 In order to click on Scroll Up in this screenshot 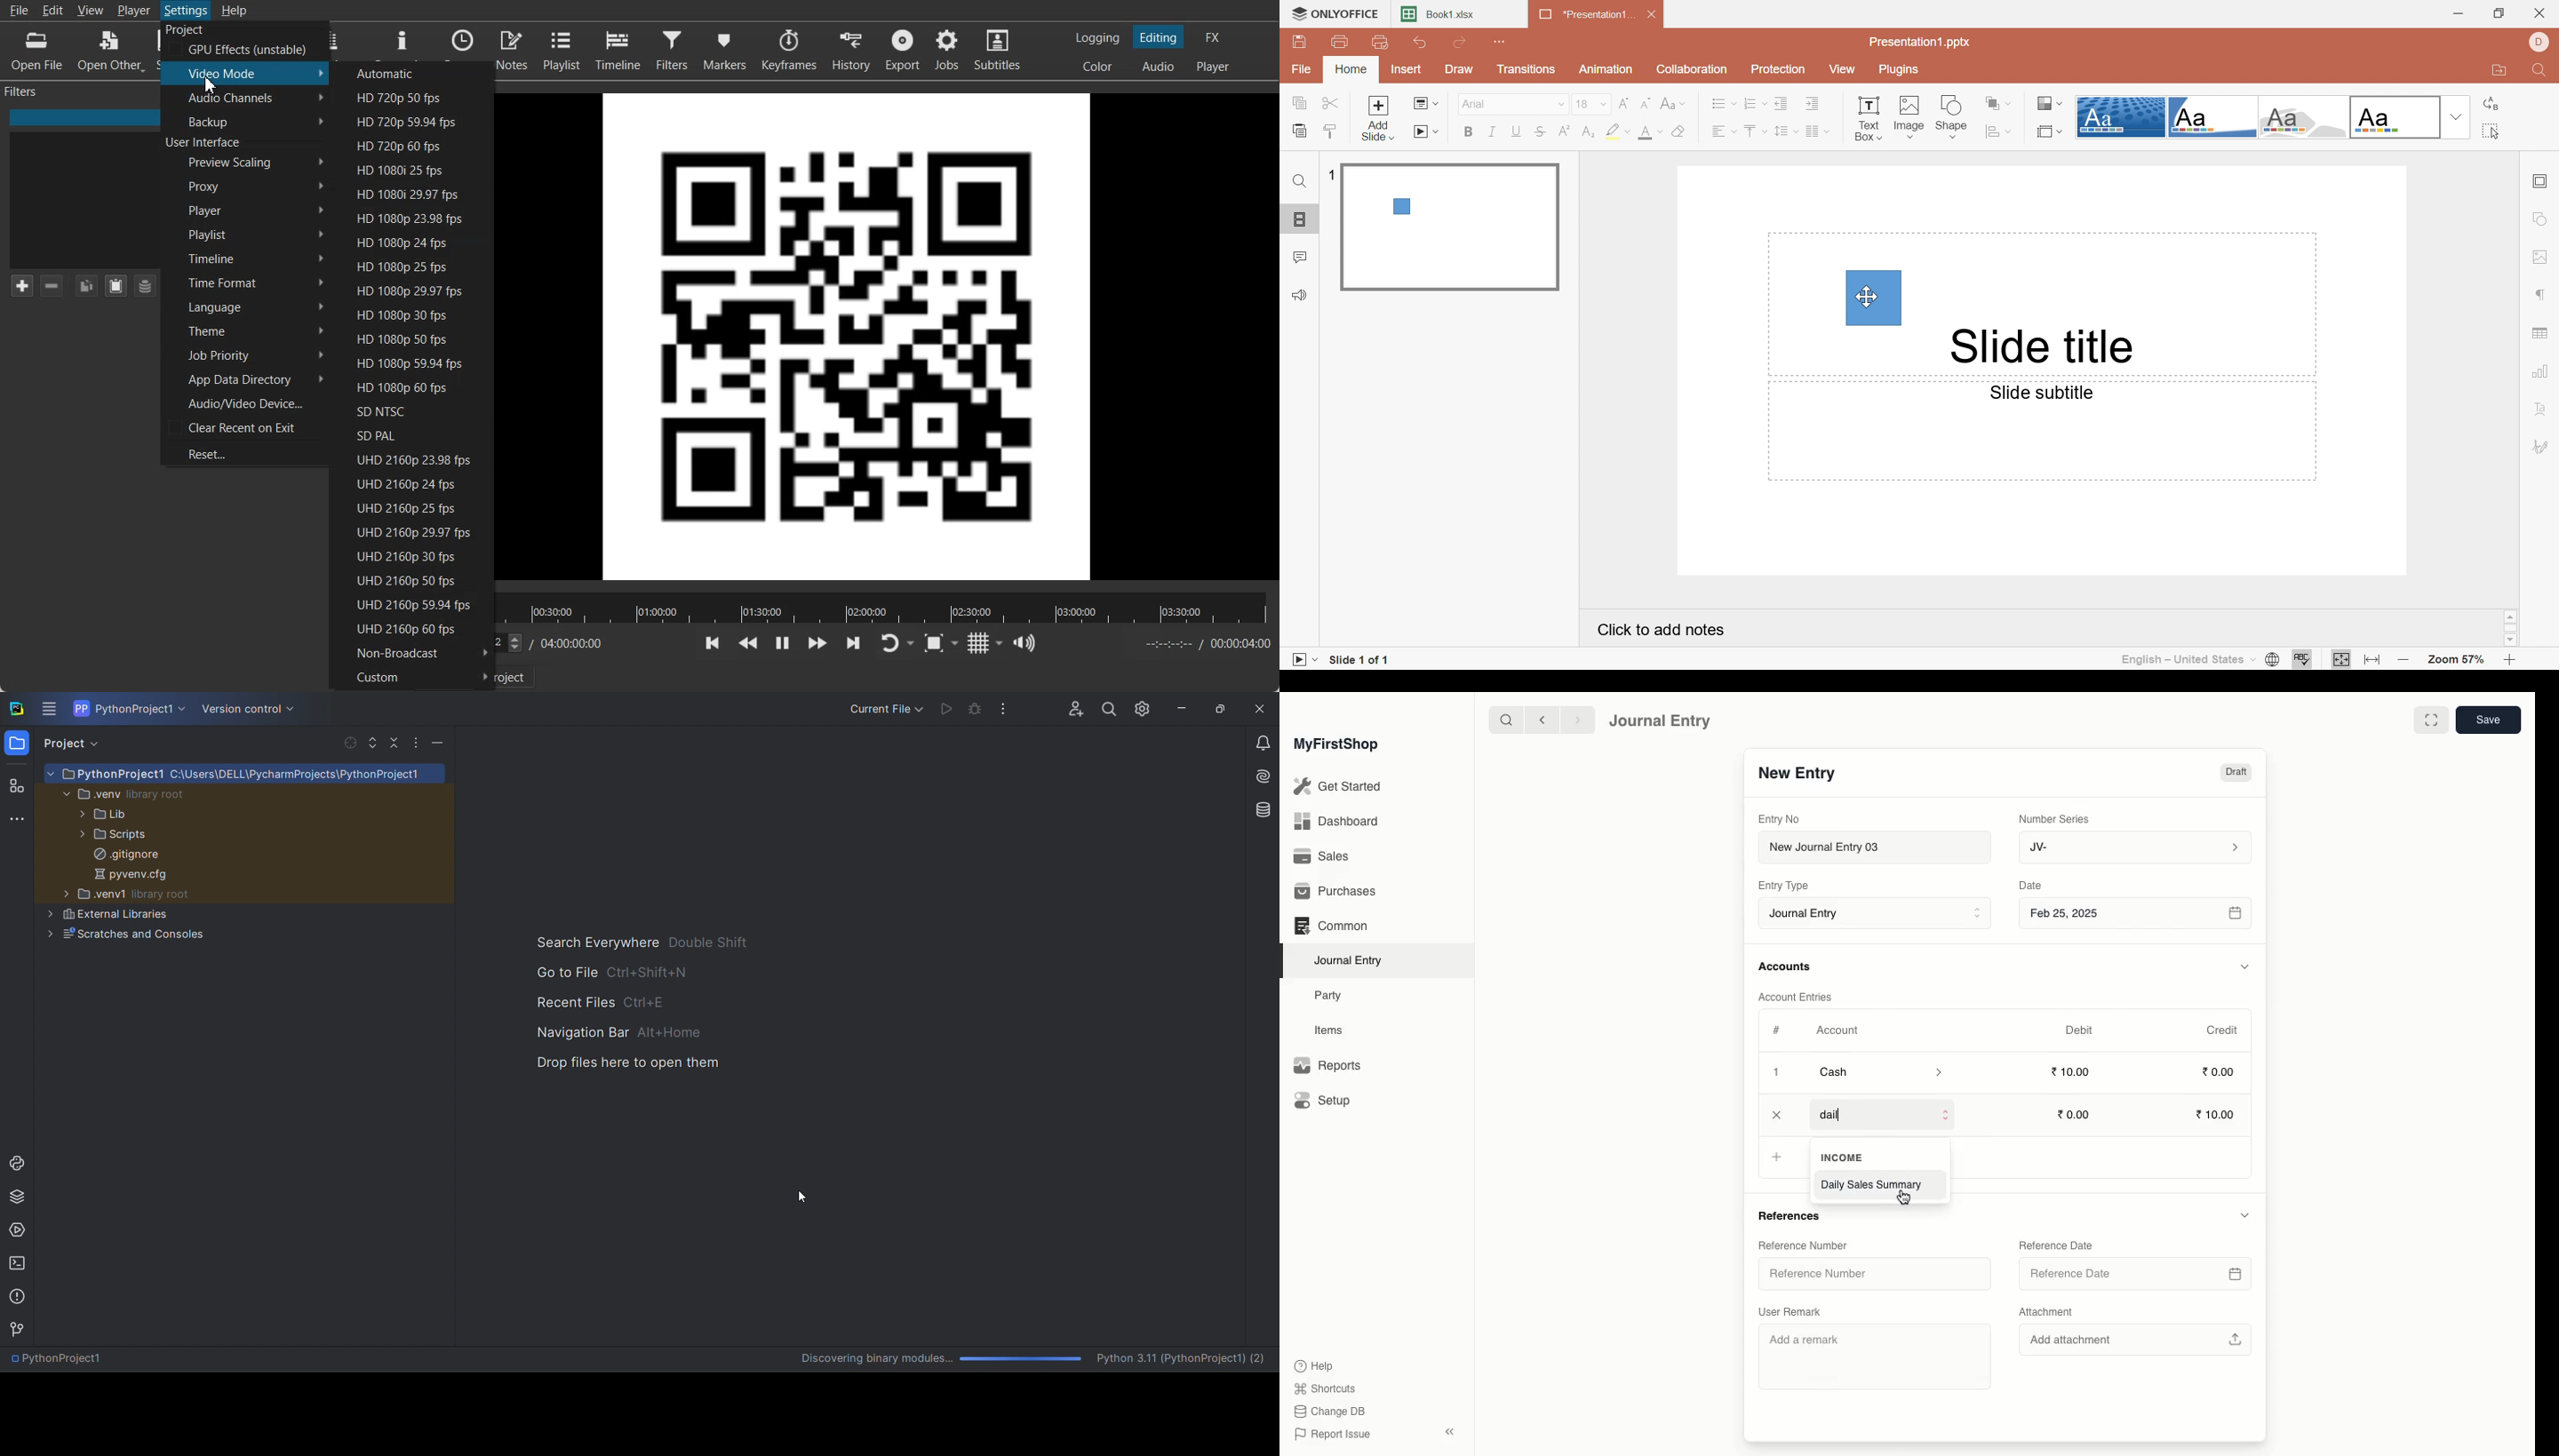, I will do `click(2510, 616)`.